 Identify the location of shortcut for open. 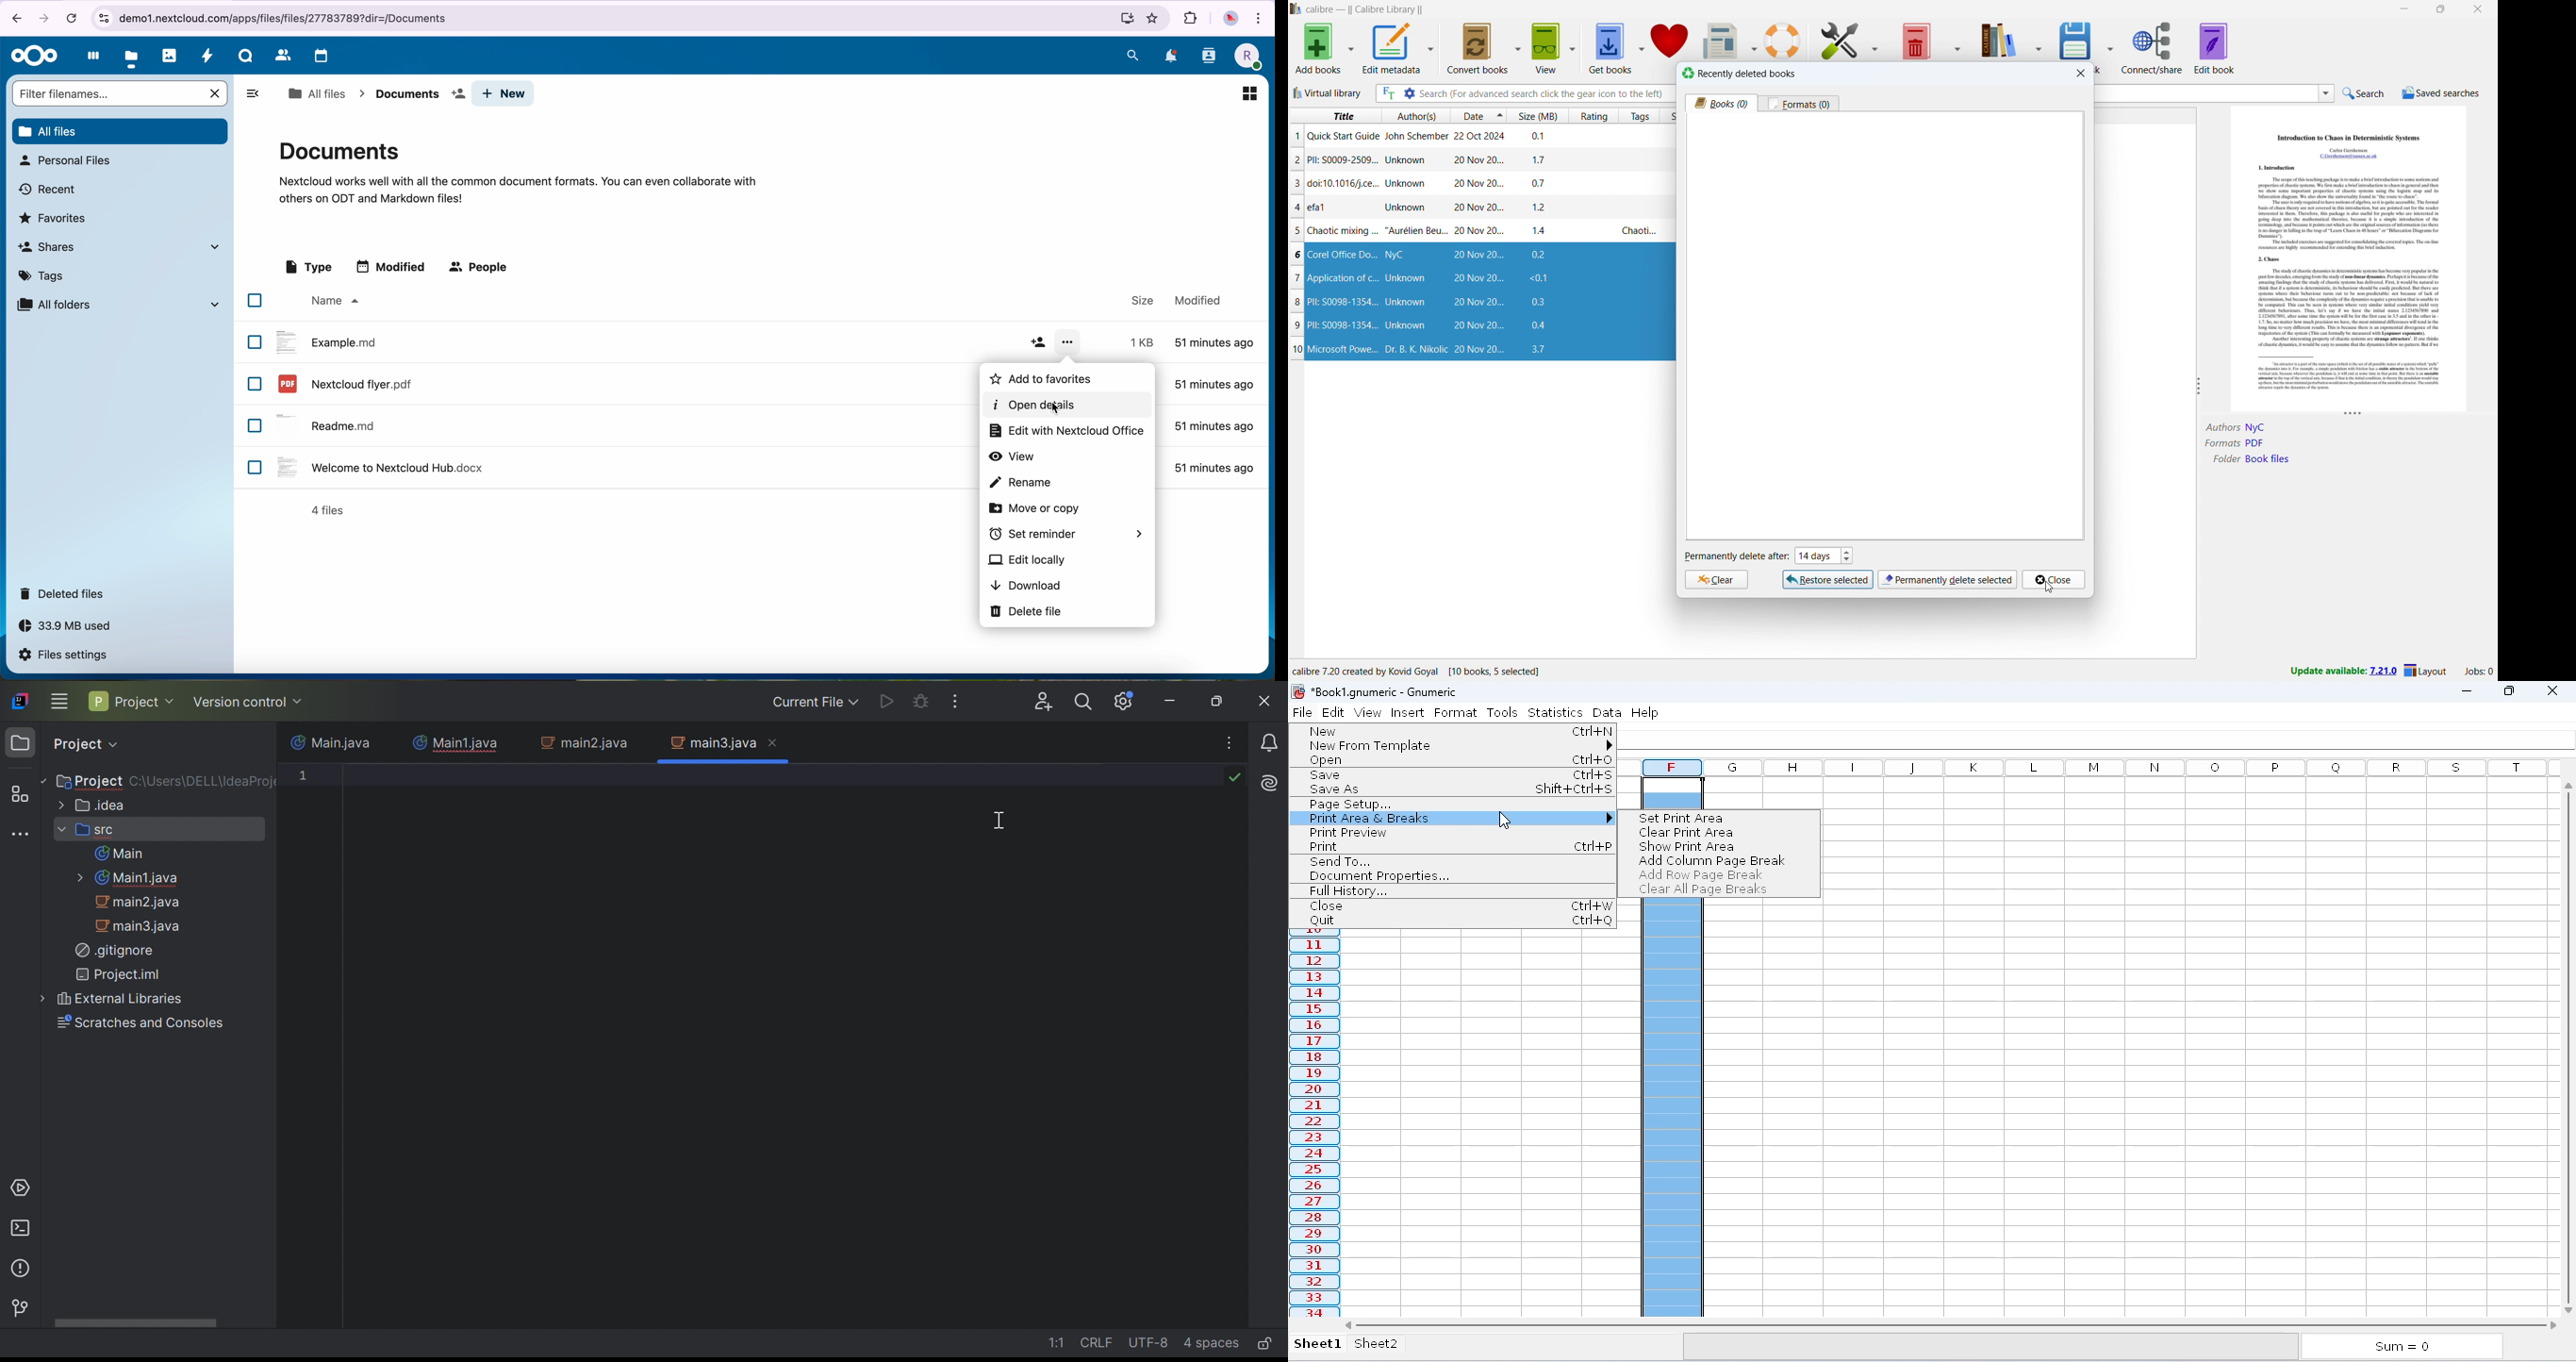
(1593, 760).